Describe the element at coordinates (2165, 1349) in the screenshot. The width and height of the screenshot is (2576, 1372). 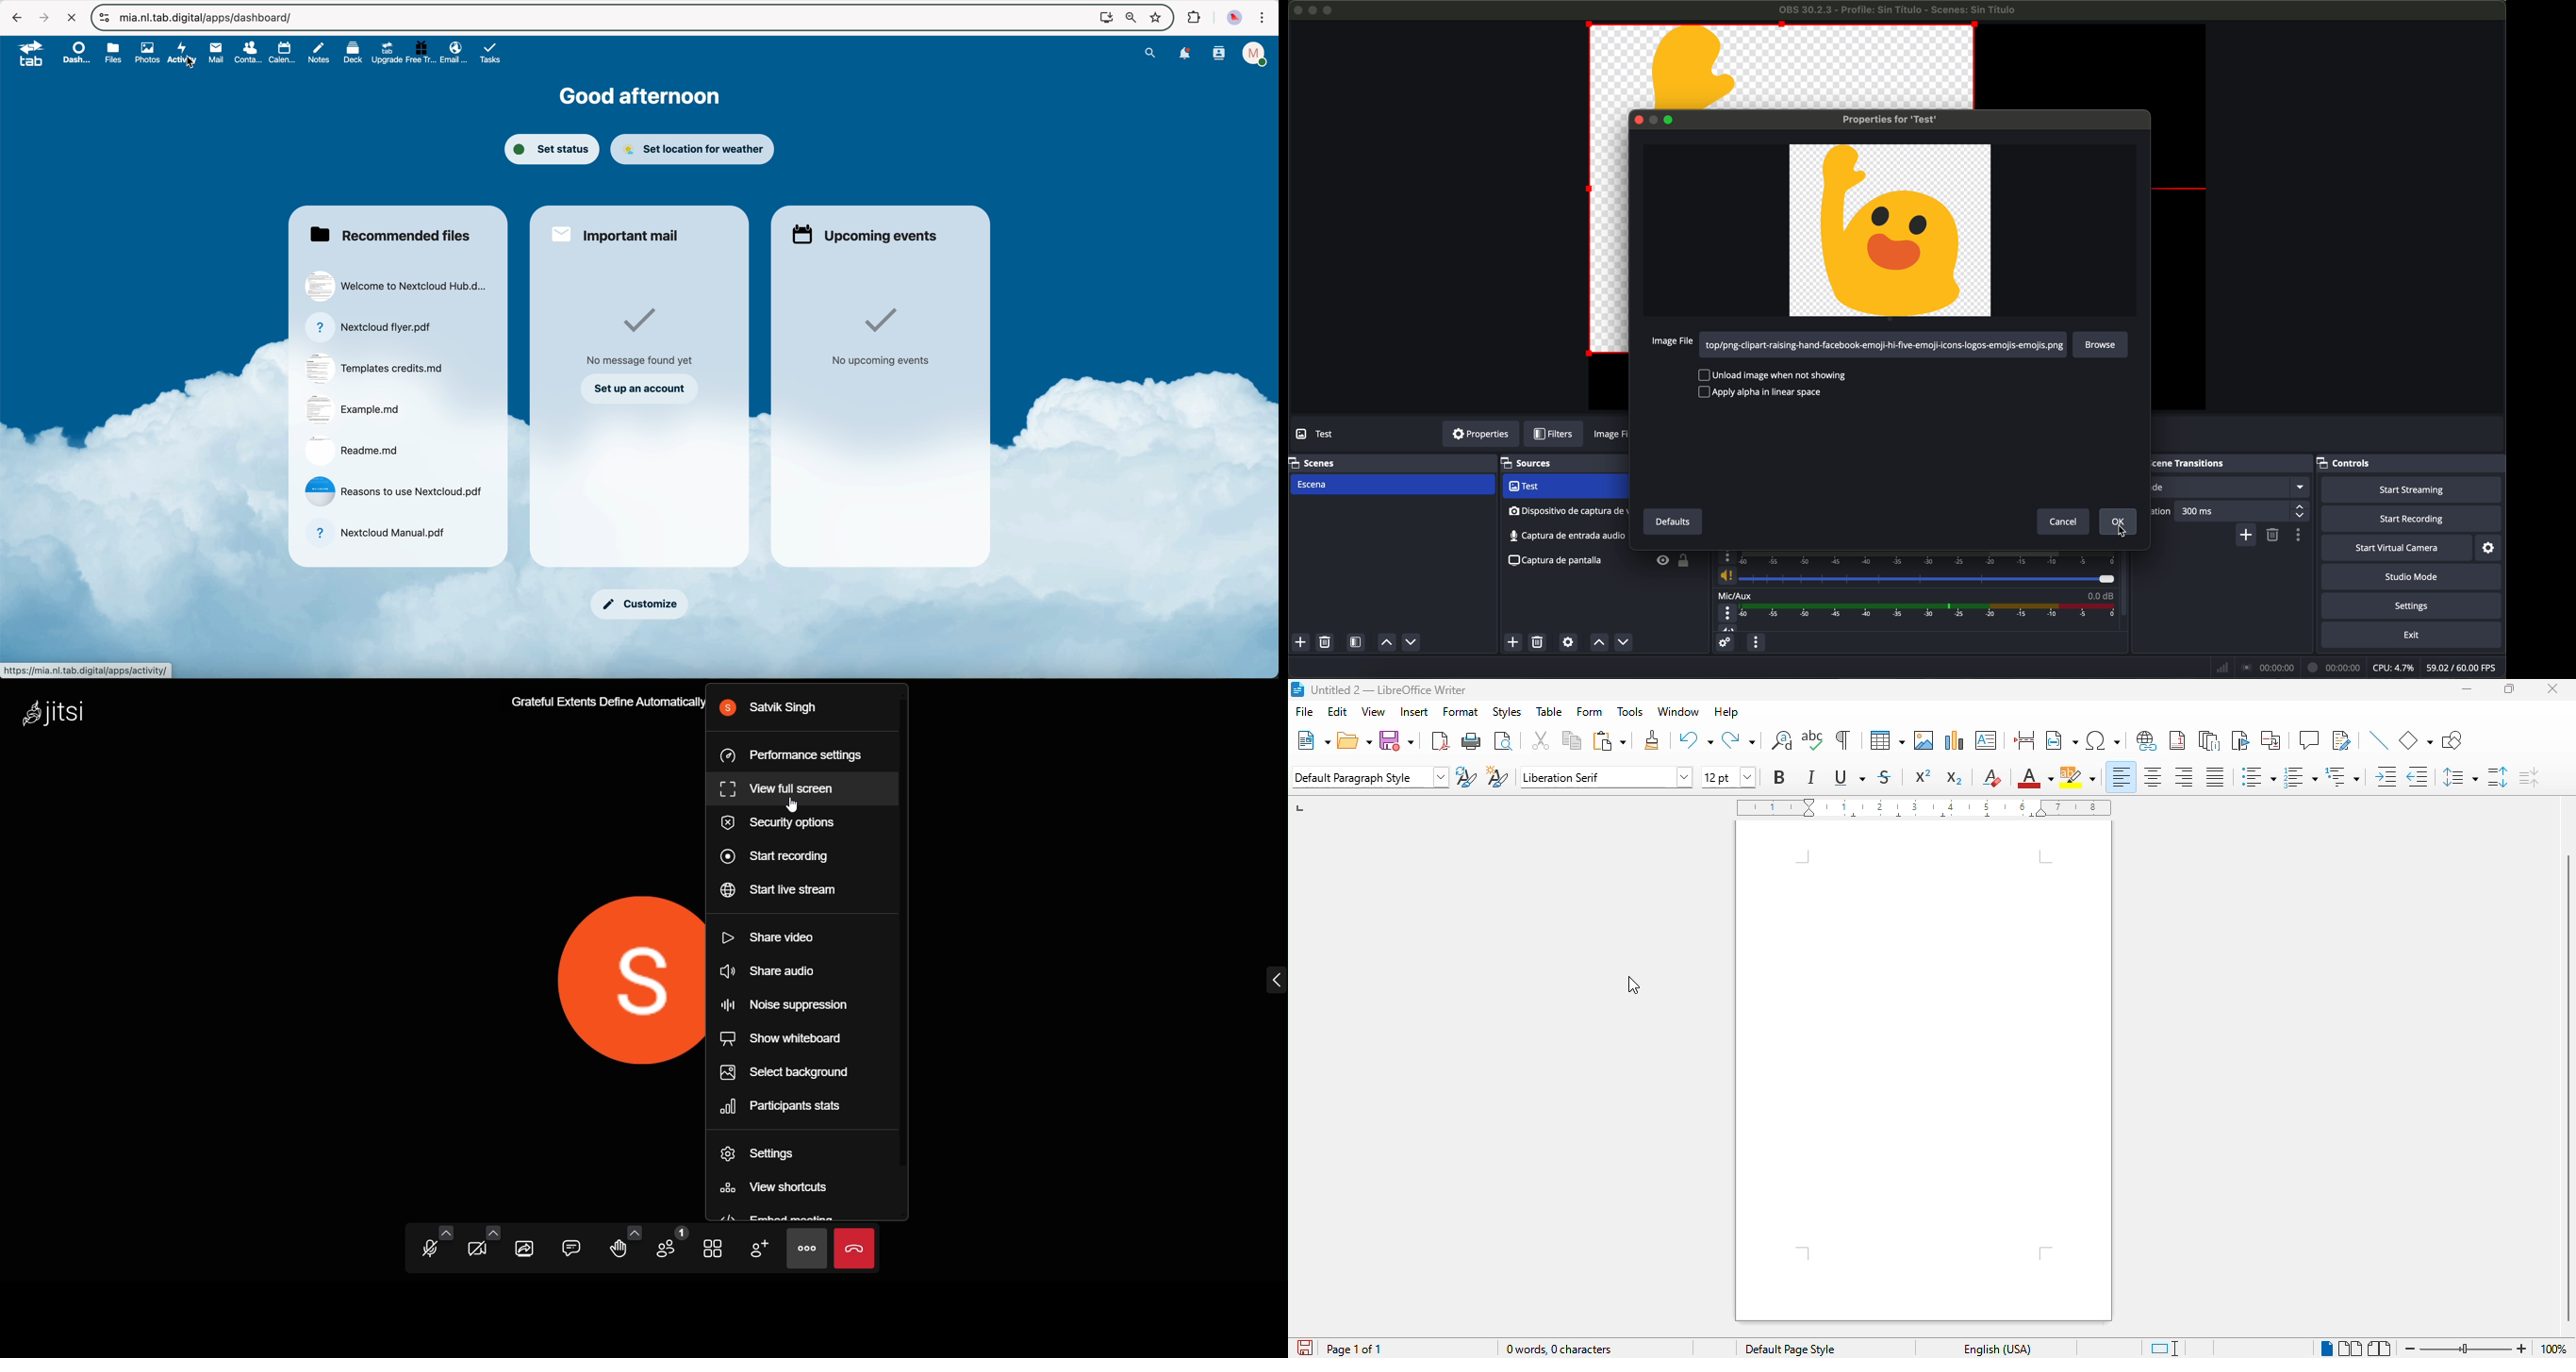
I see `standard selection` at that location.